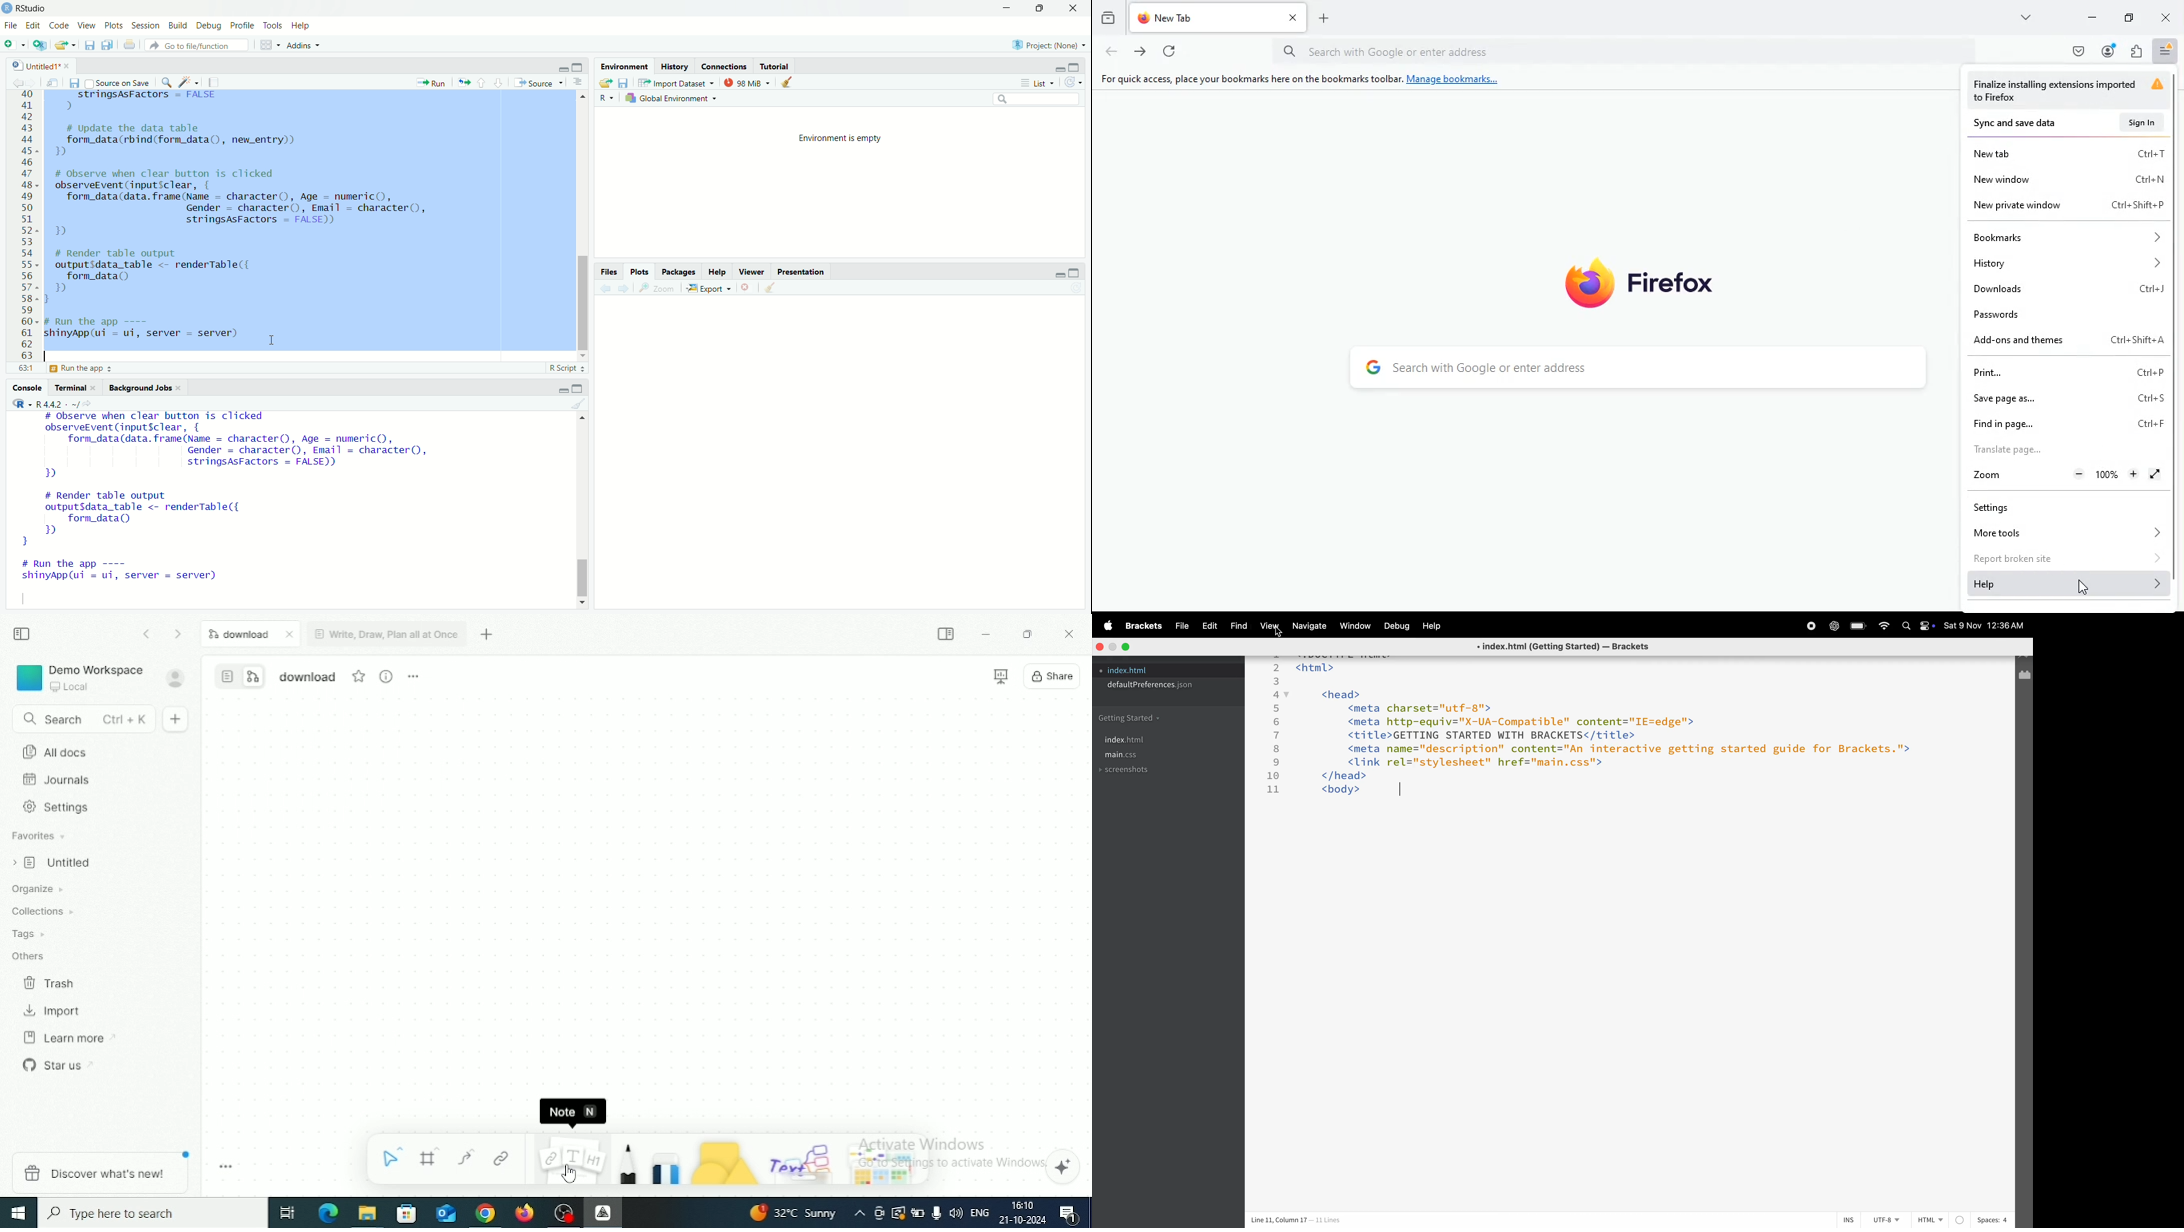  I want to click on New doc, so click(178, 720).